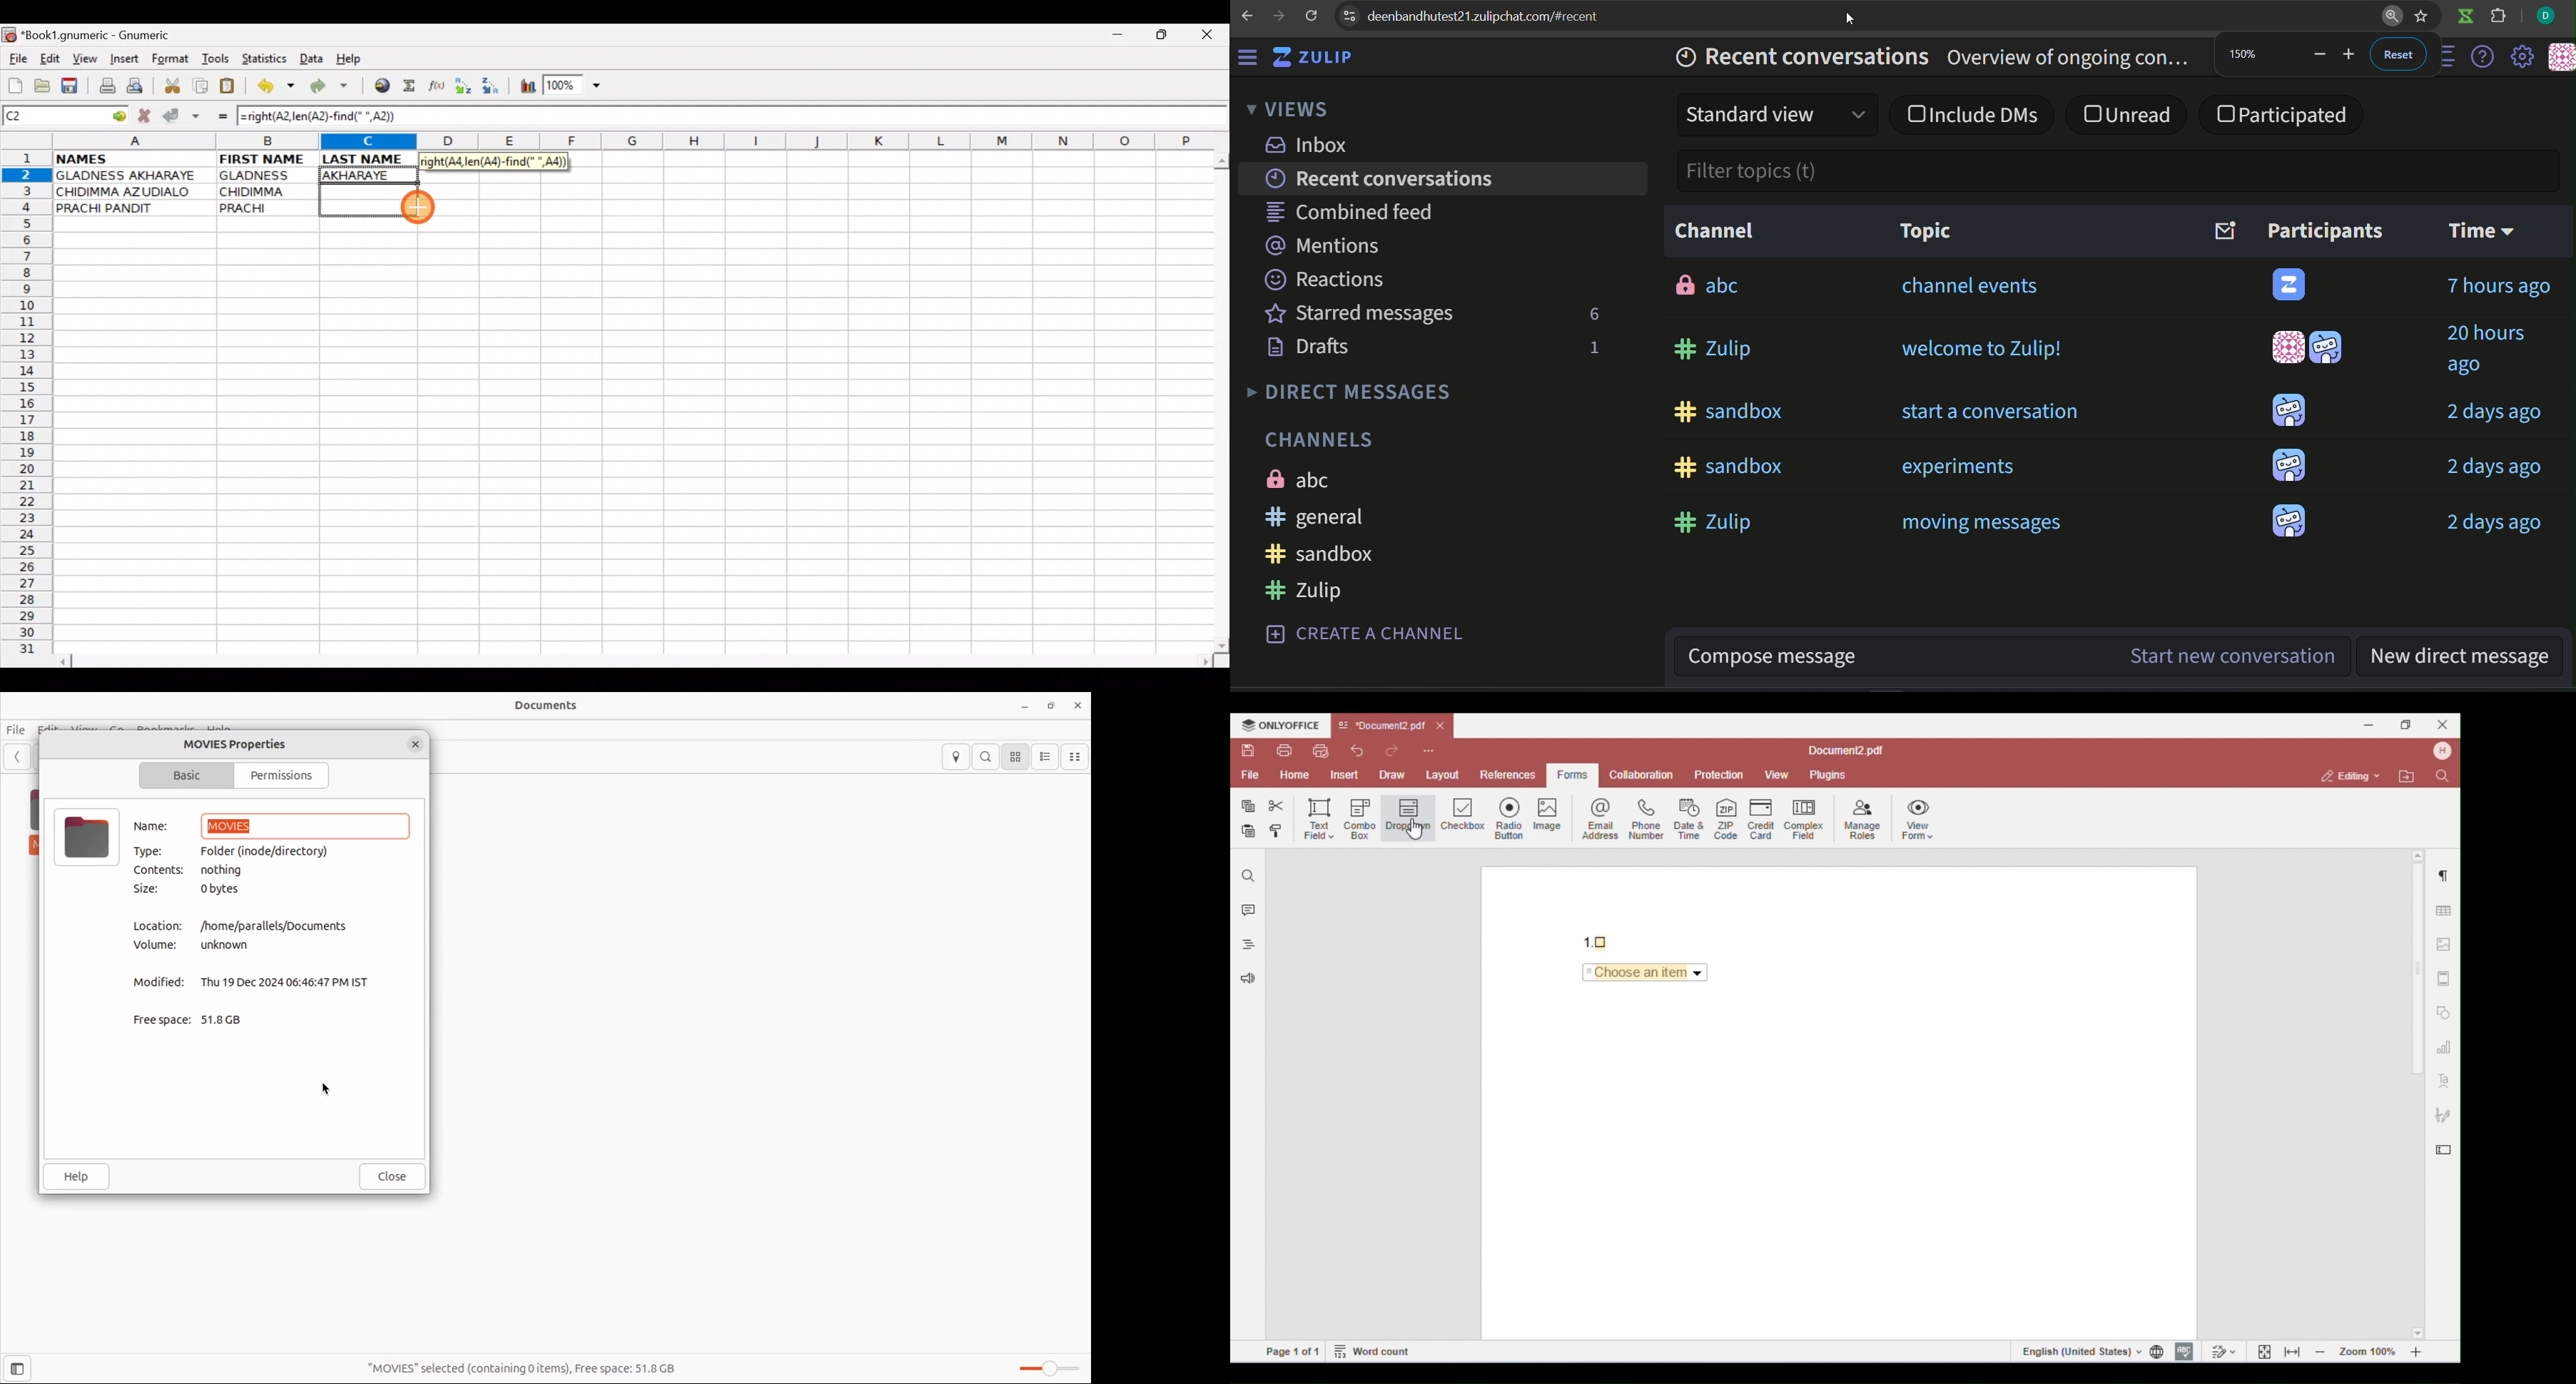 Image resolution: width=2576 pixels, height=1400 pixels. Describe the element at coordinates (201, 85) in the screenshot. I see `Copy selection` at that location.